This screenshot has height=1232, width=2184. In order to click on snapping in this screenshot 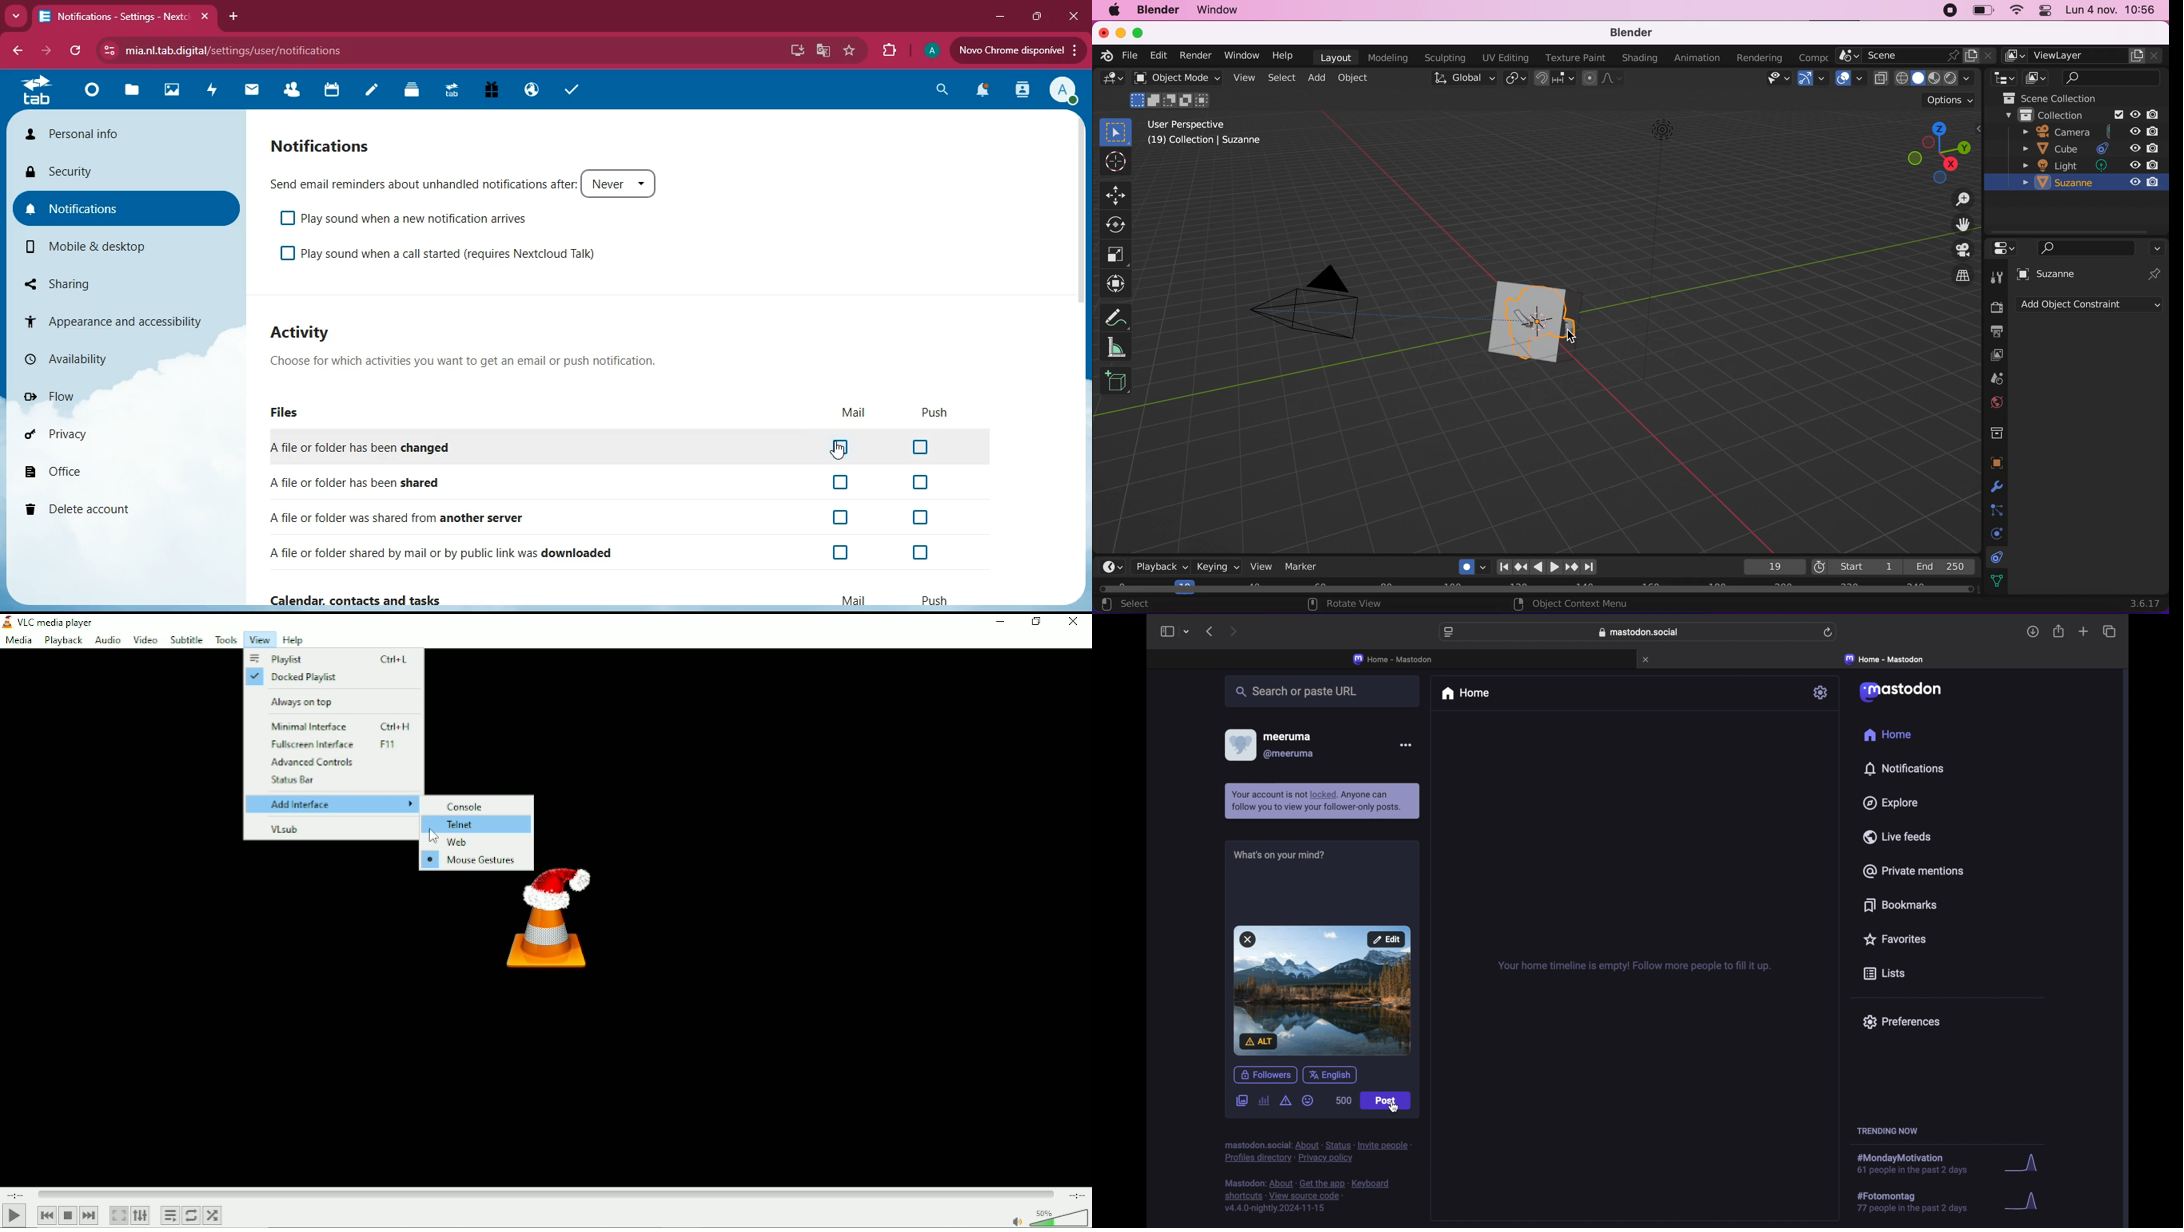, I will do `click(1553, 78)`.